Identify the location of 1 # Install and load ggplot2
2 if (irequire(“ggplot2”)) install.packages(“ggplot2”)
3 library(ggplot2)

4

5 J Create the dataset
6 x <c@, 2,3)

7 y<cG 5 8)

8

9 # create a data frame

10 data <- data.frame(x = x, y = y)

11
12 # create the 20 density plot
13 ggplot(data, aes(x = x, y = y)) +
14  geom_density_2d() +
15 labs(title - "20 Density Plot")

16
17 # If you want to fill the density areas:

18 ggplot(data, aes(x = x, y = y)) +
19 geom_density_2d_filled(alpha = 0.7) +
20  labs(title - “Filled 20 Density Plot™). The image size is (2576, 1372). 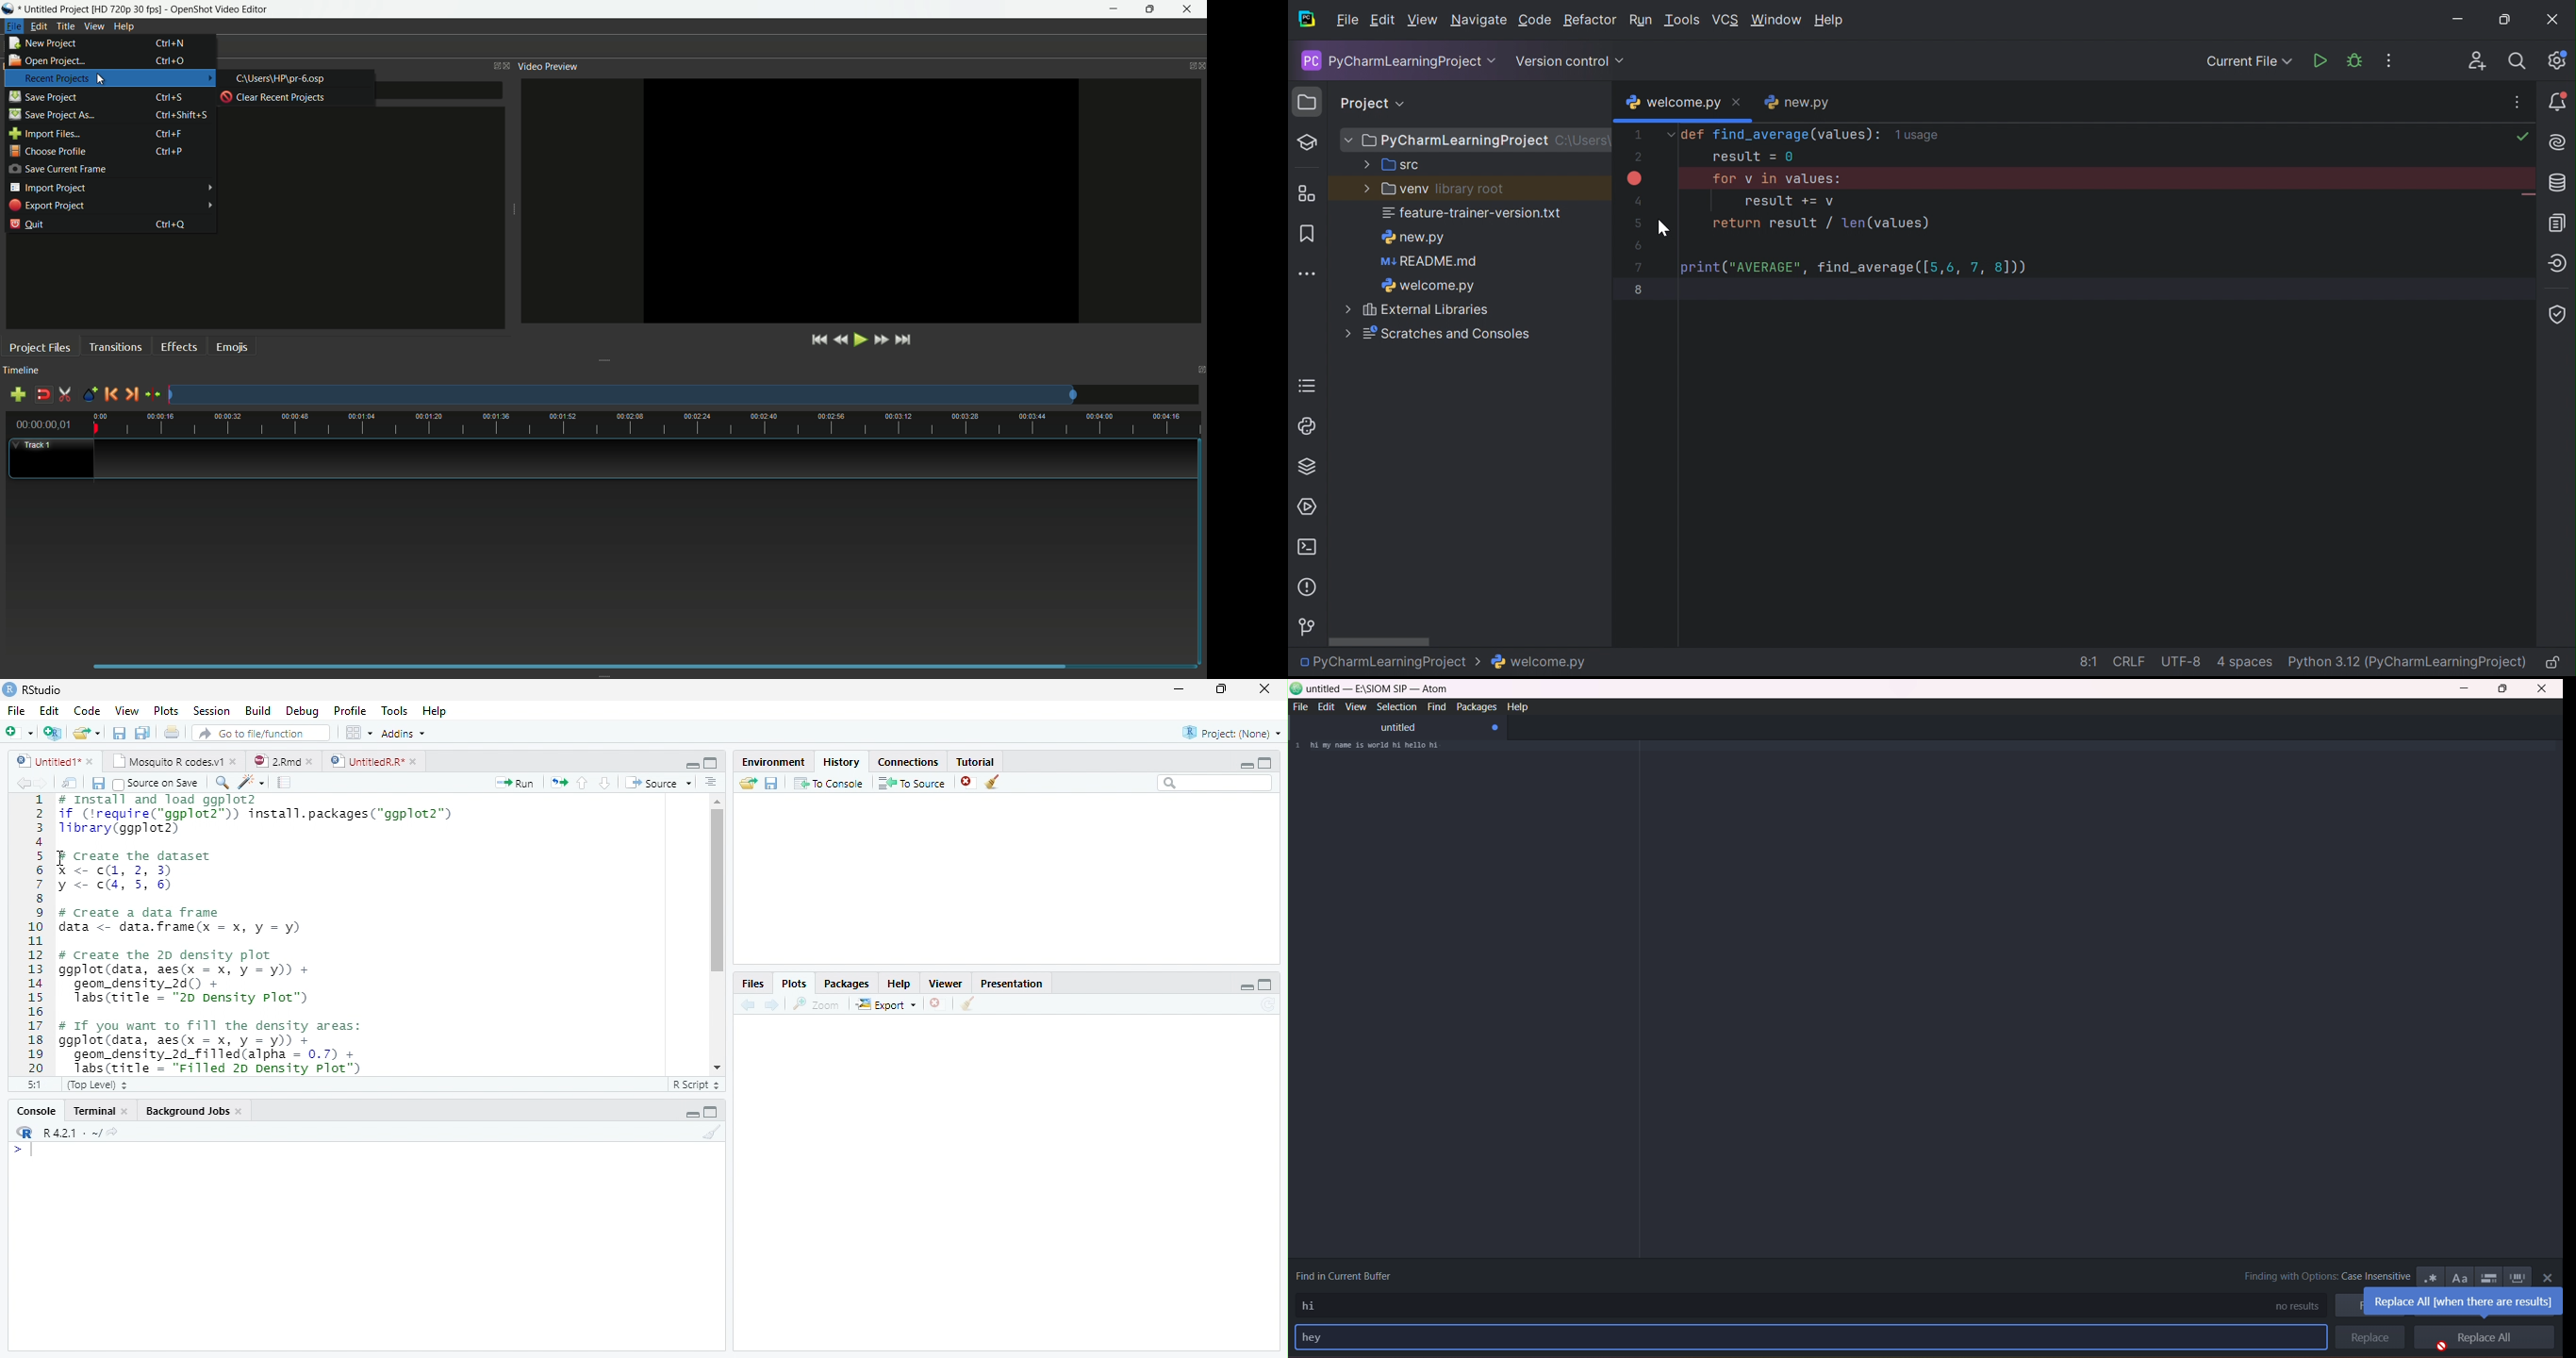
(340, 933).